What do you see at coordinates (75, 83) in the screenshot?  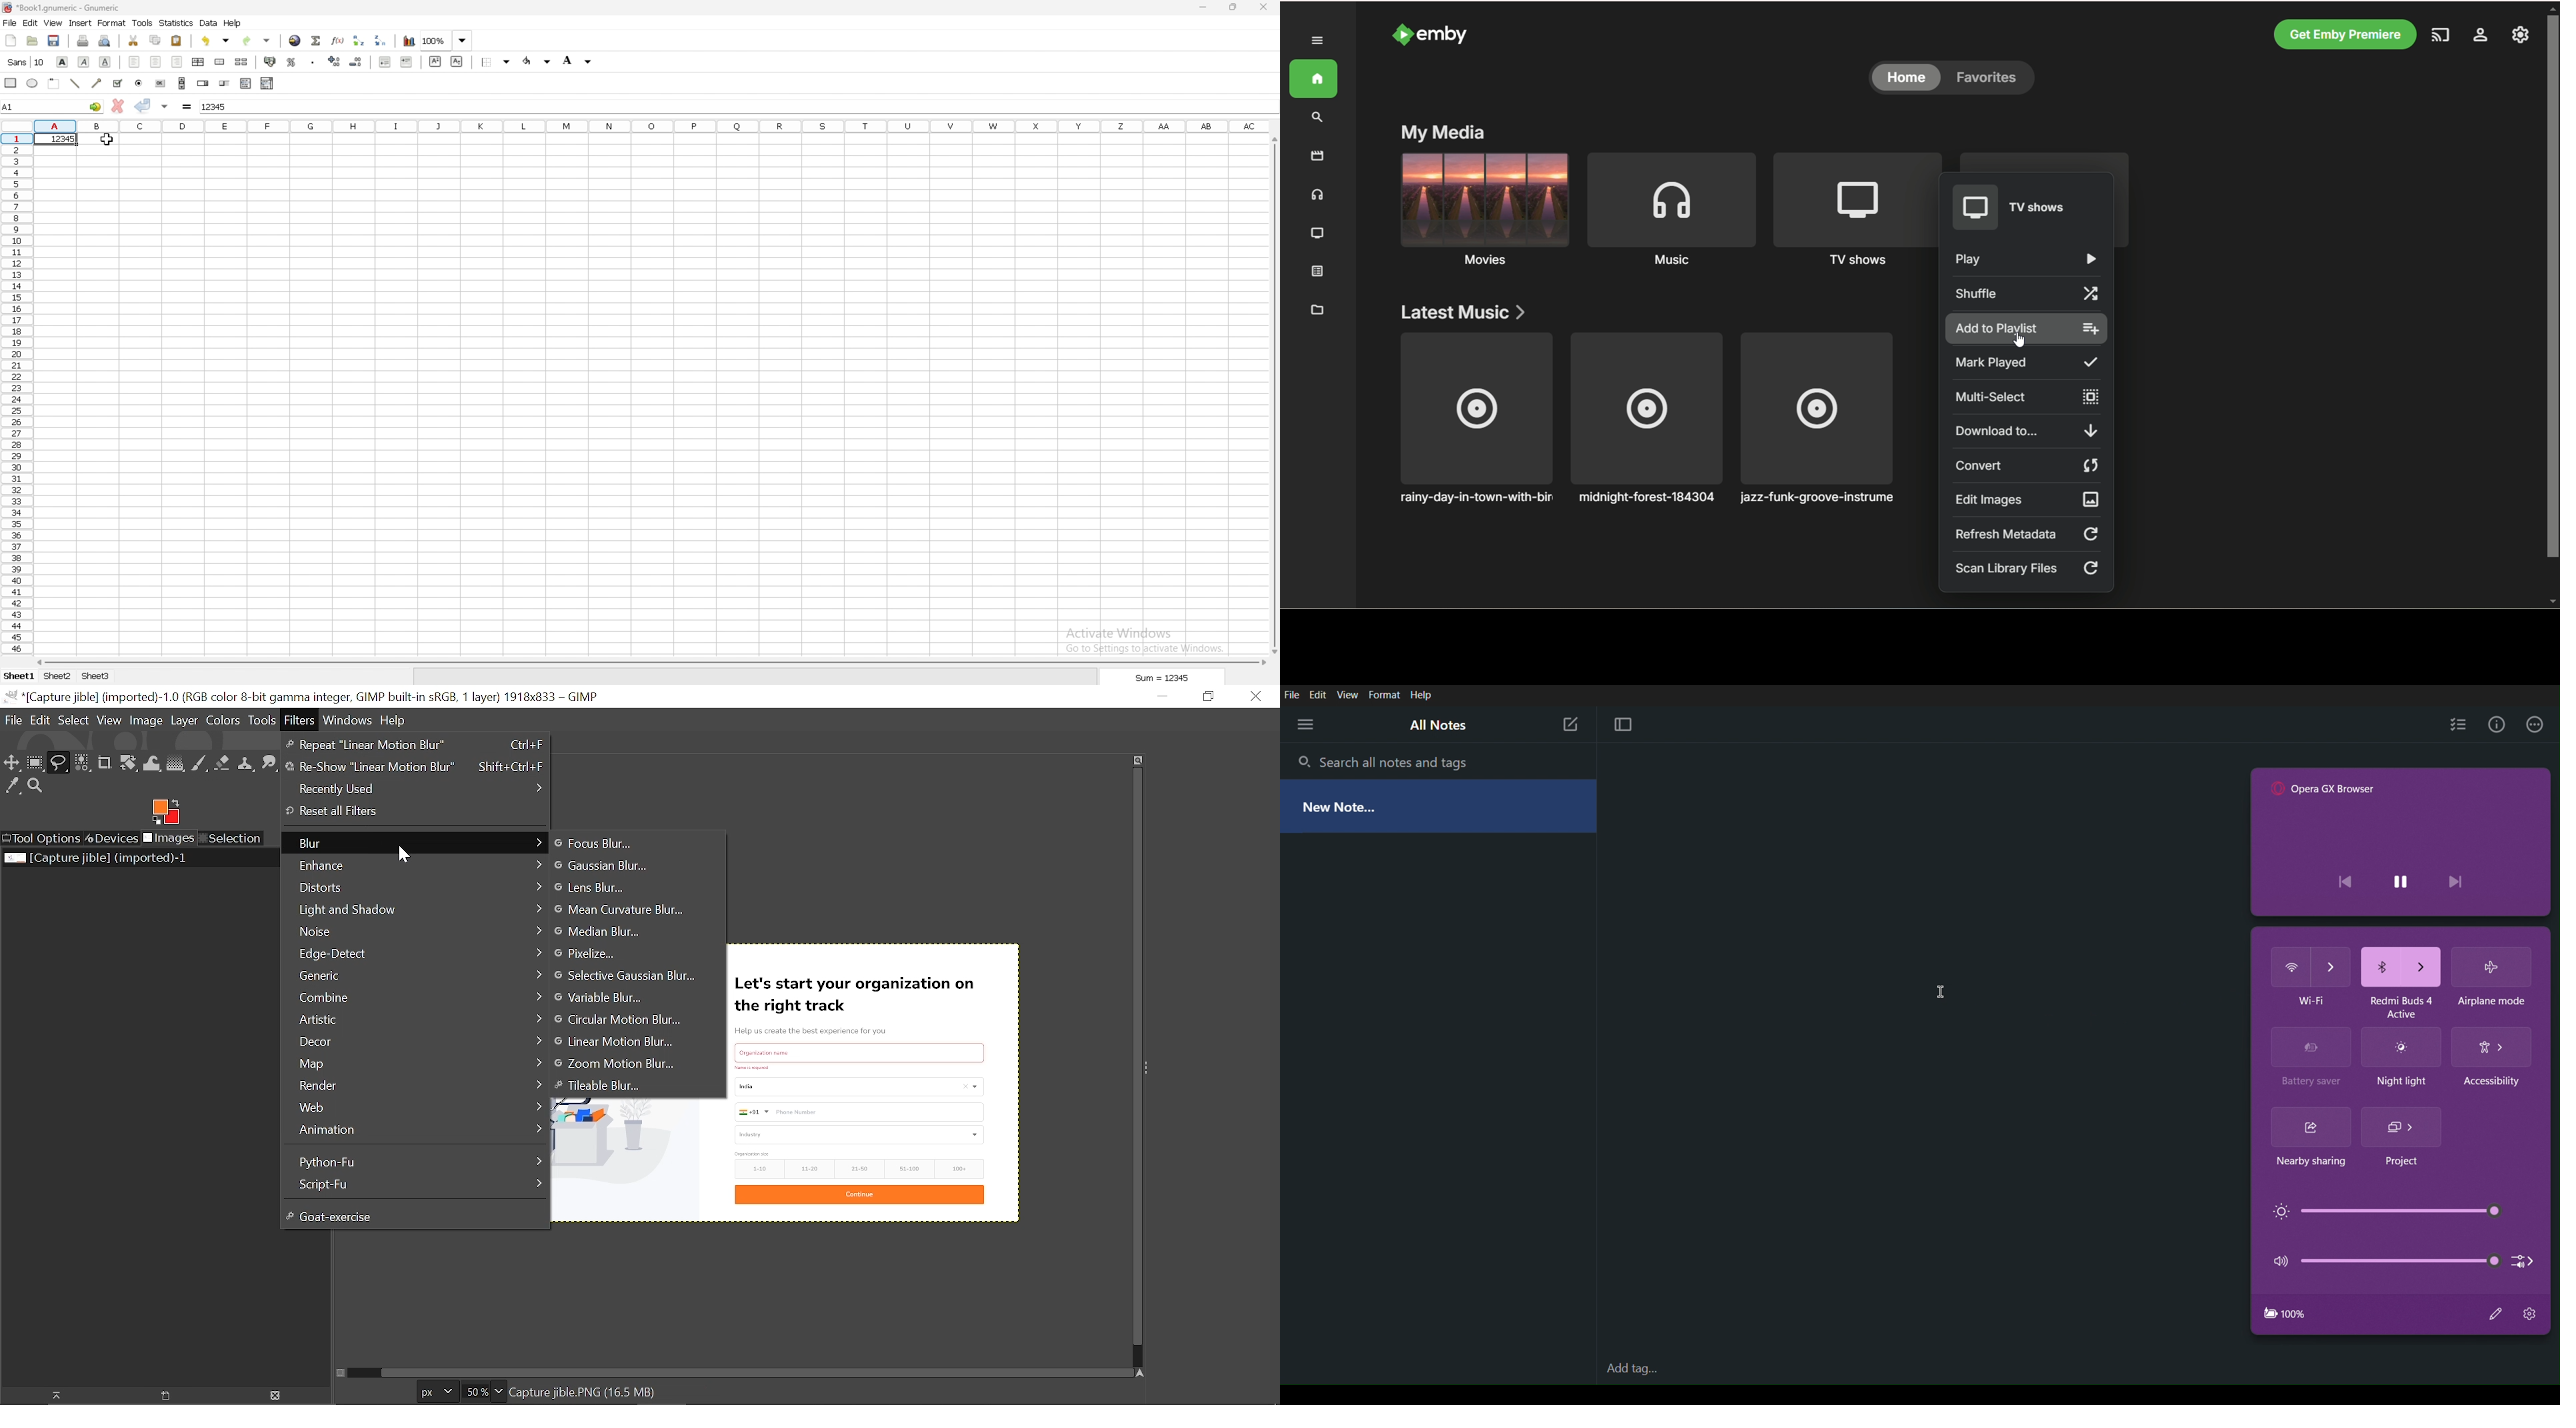 I see `line` at bounding box center [75, 83].